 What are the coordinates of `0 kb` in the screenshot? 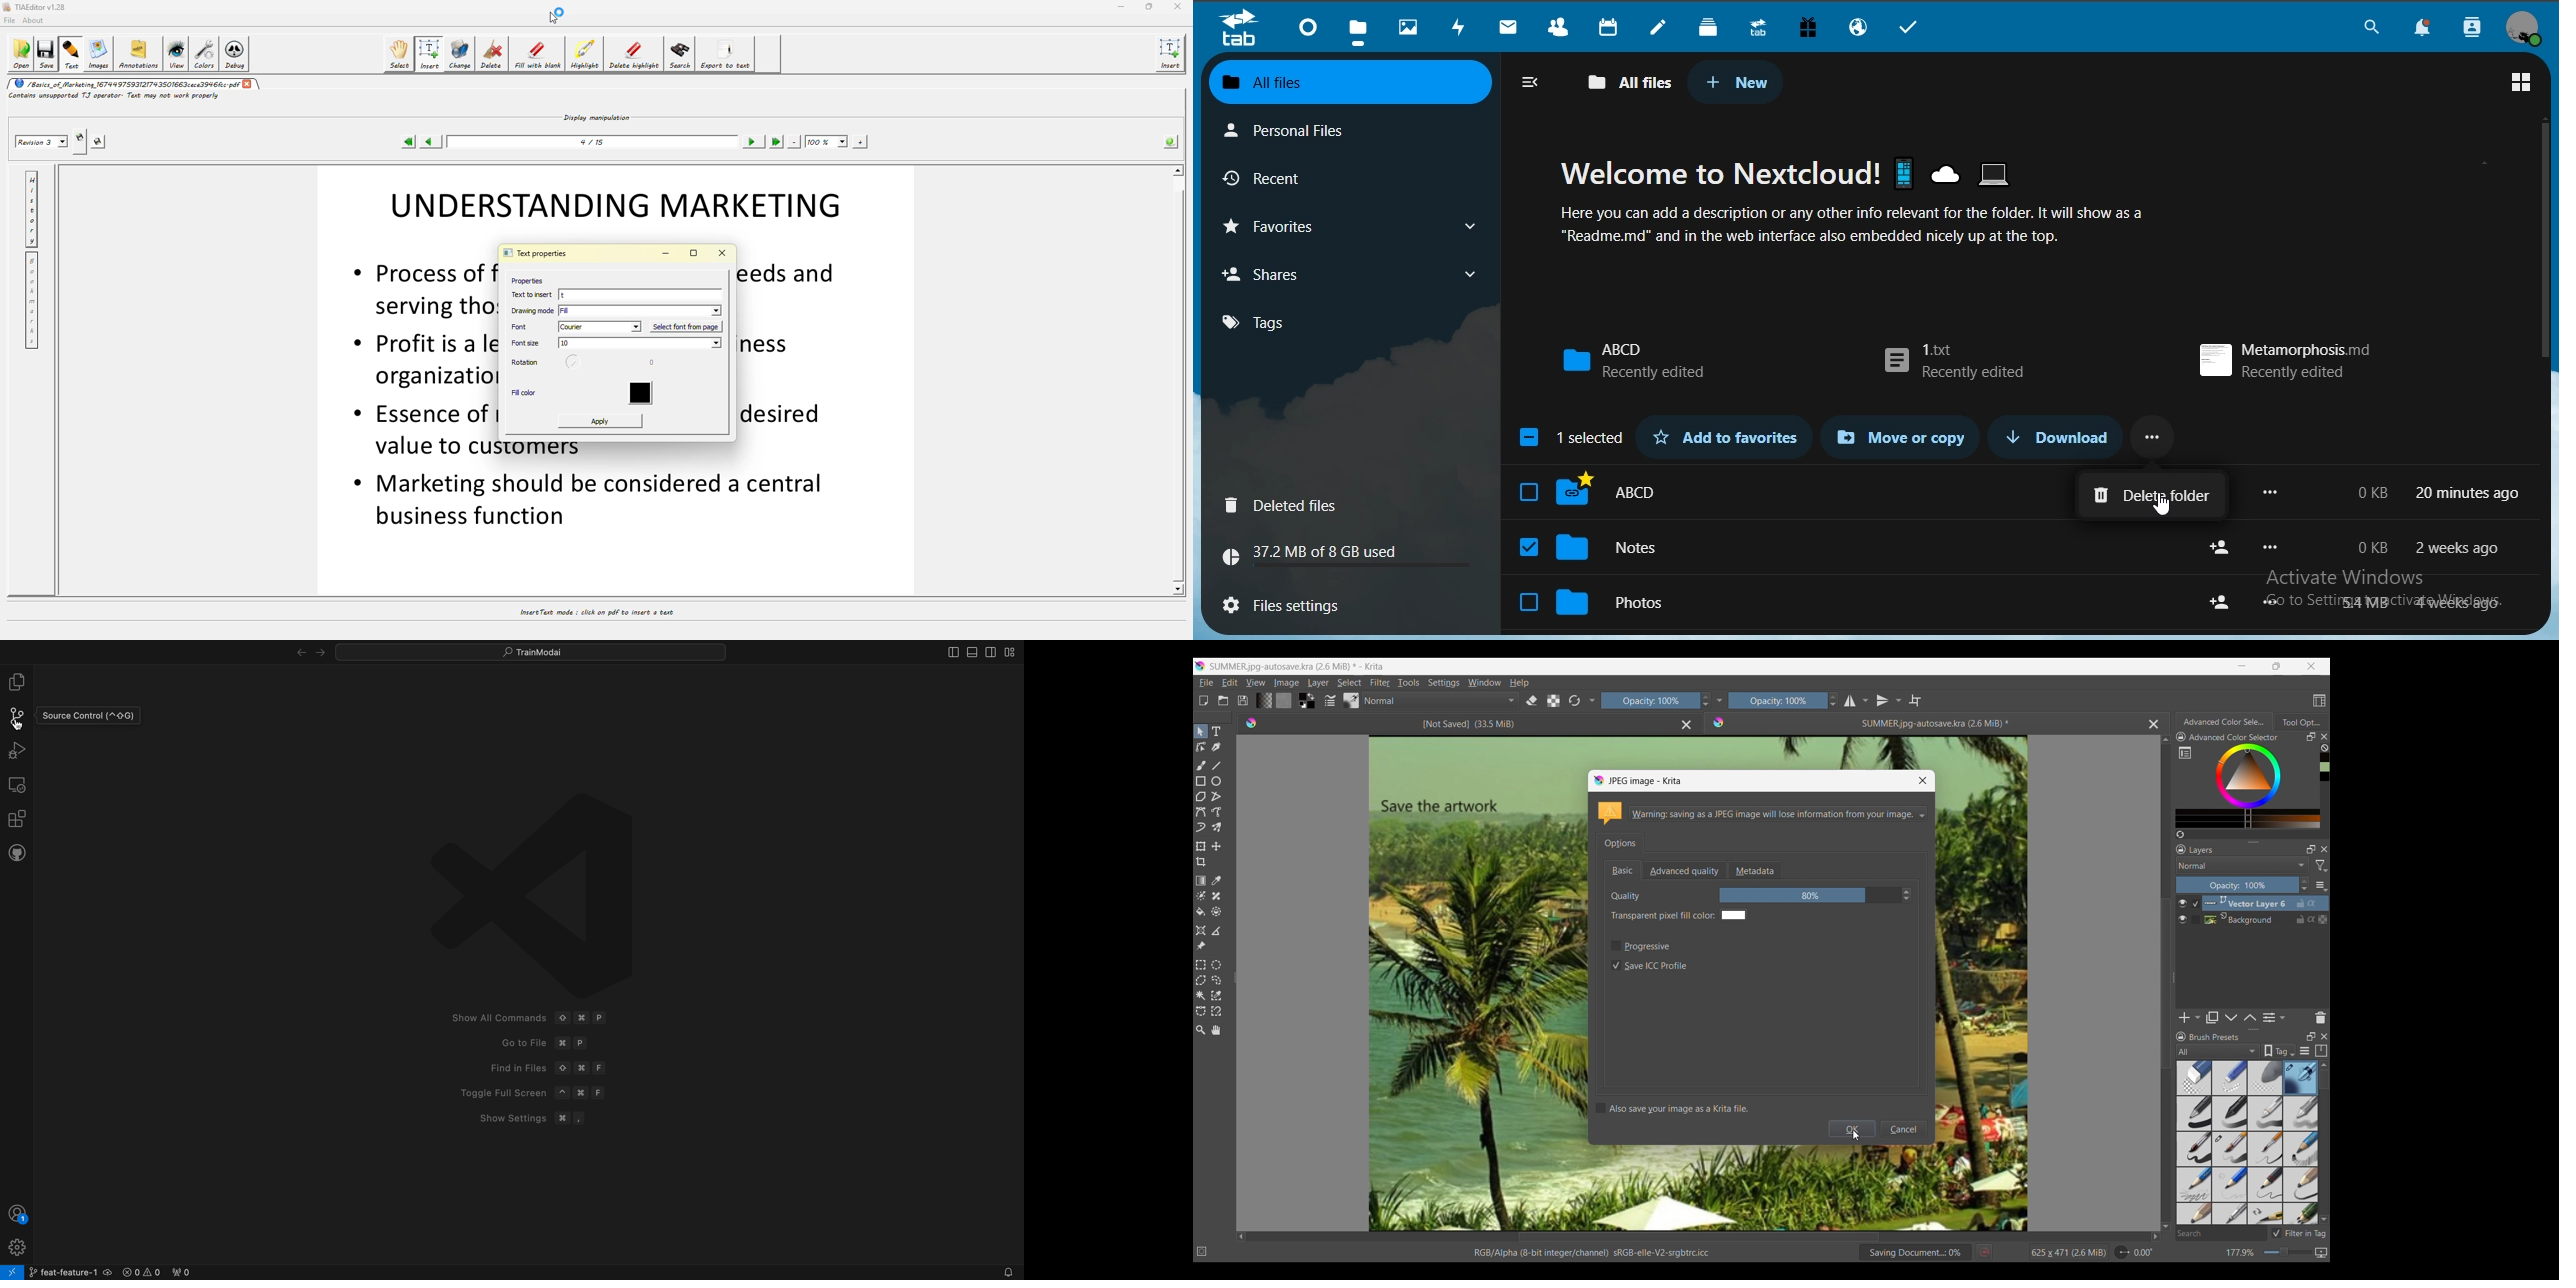 It's located at (2374, 491).